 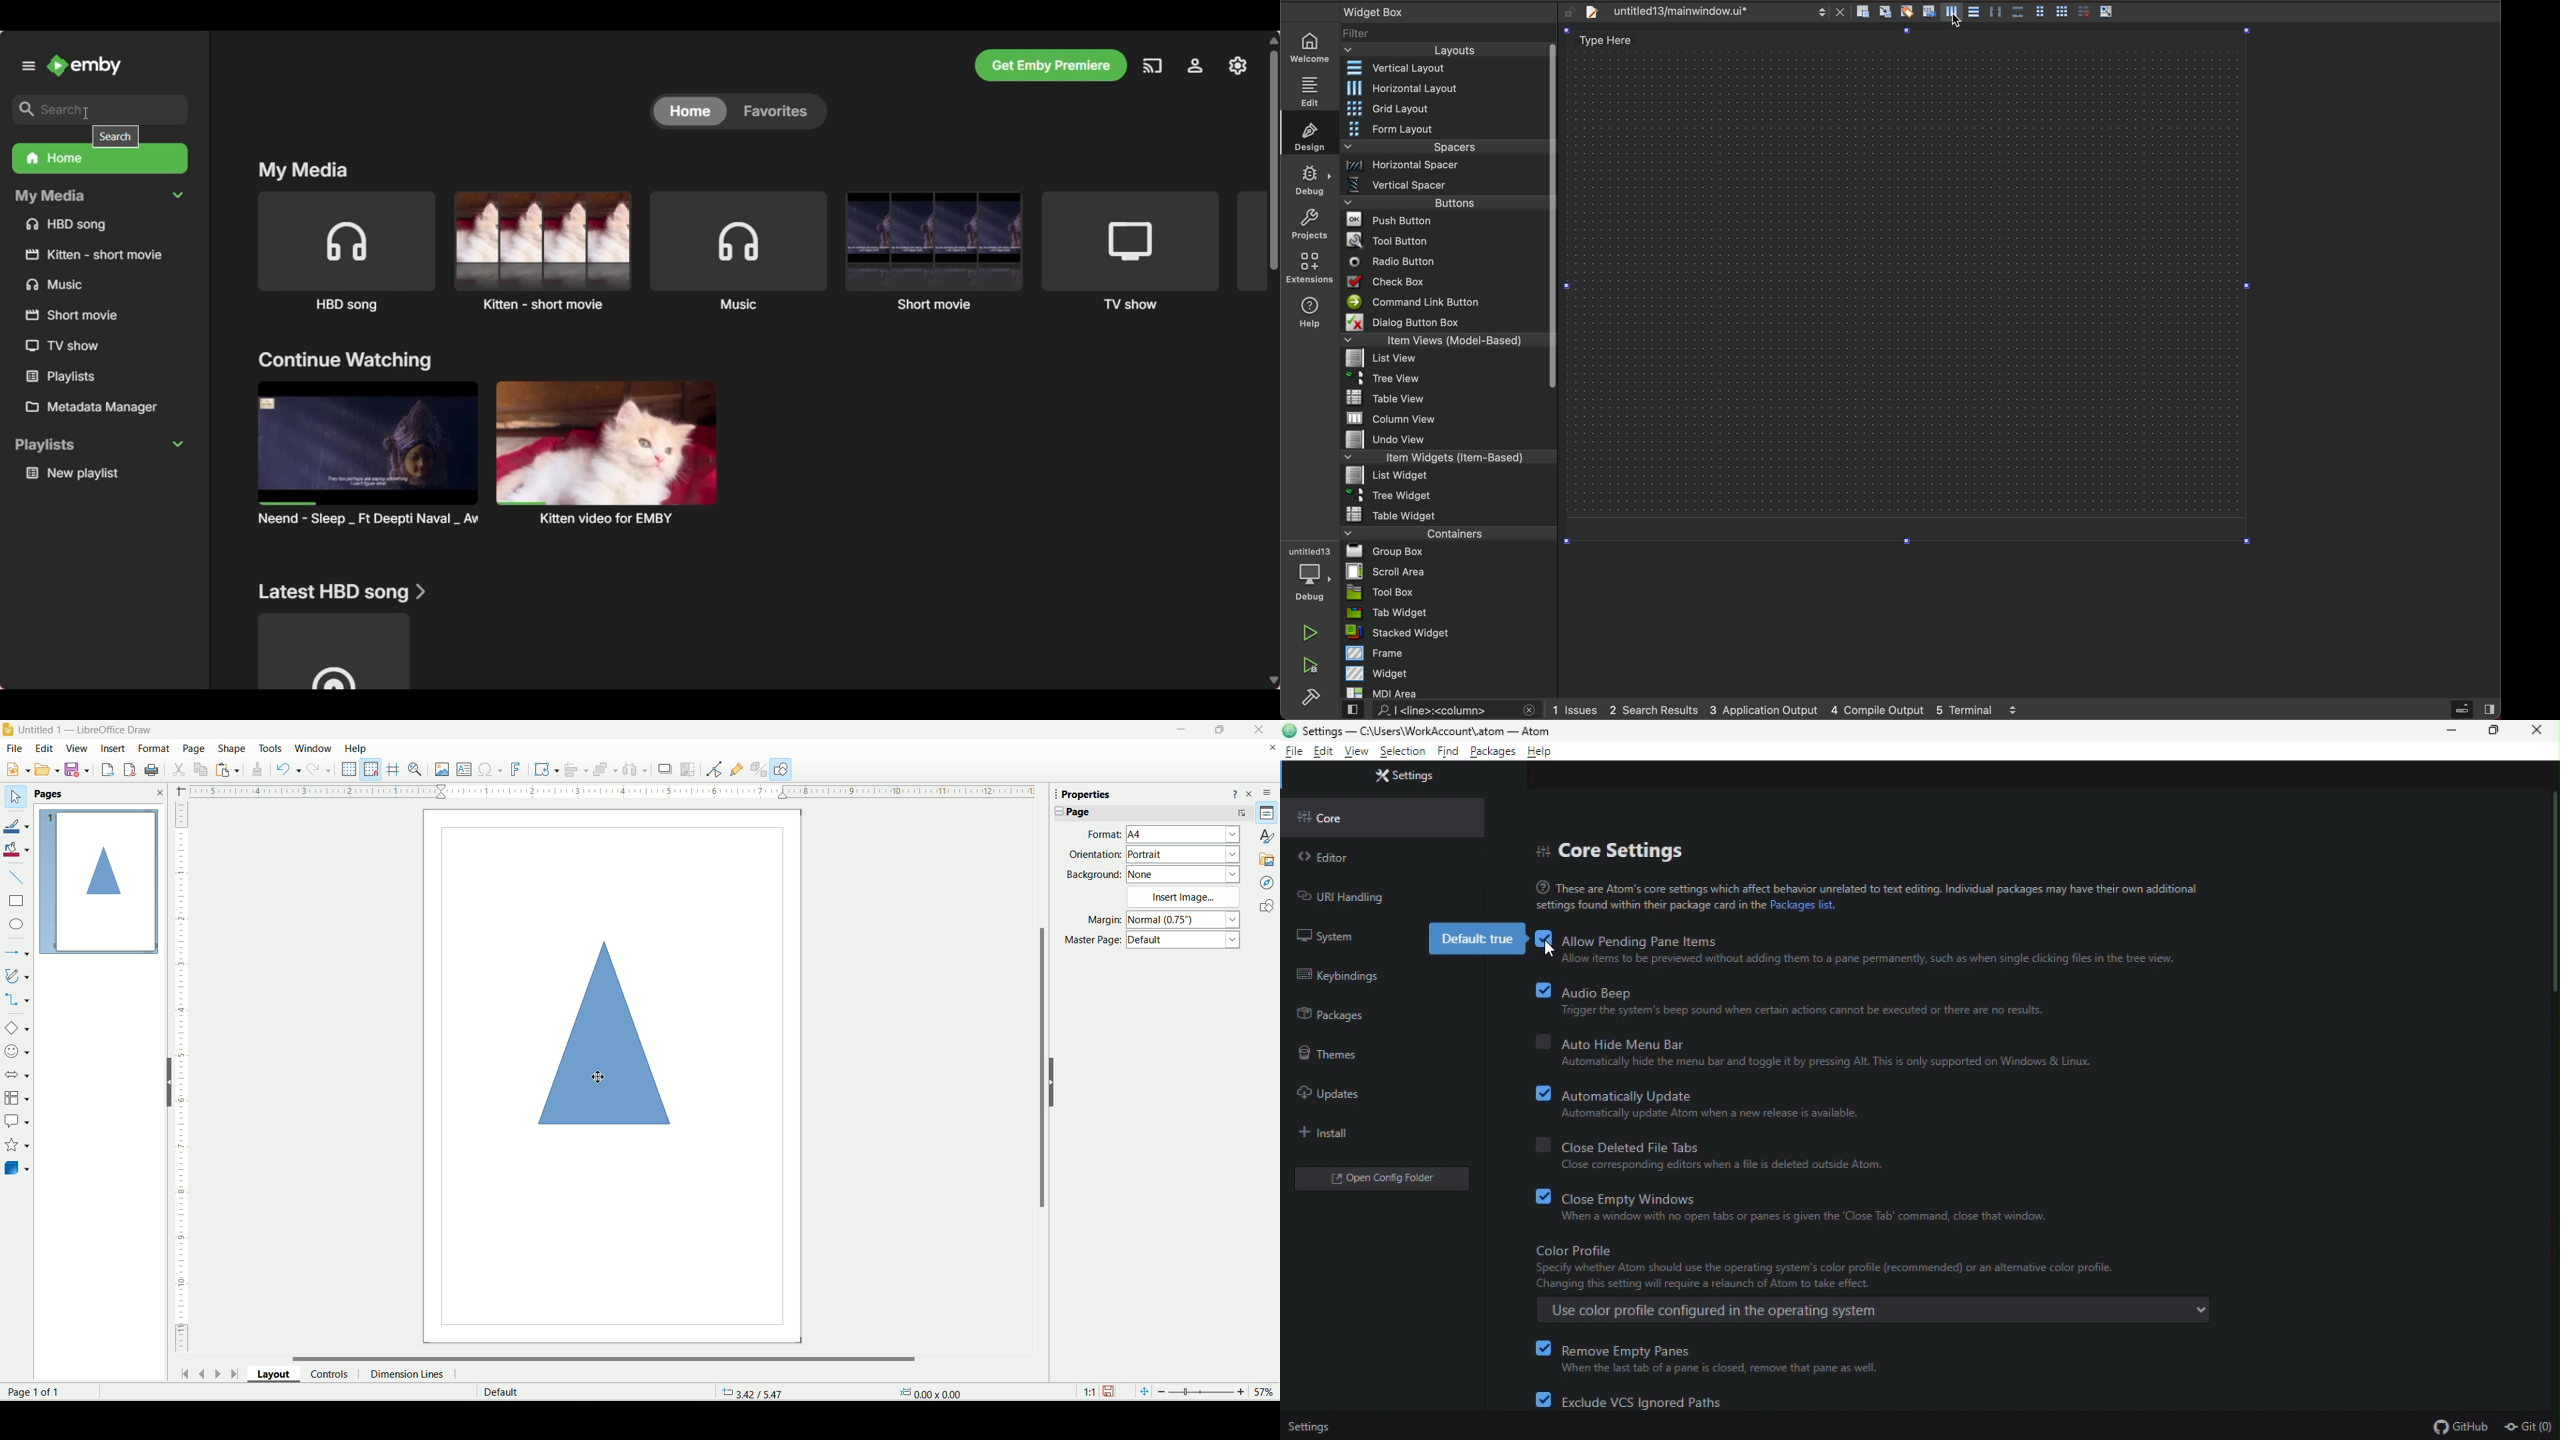 I want to click on Controls, so click(x=329, y=1376).